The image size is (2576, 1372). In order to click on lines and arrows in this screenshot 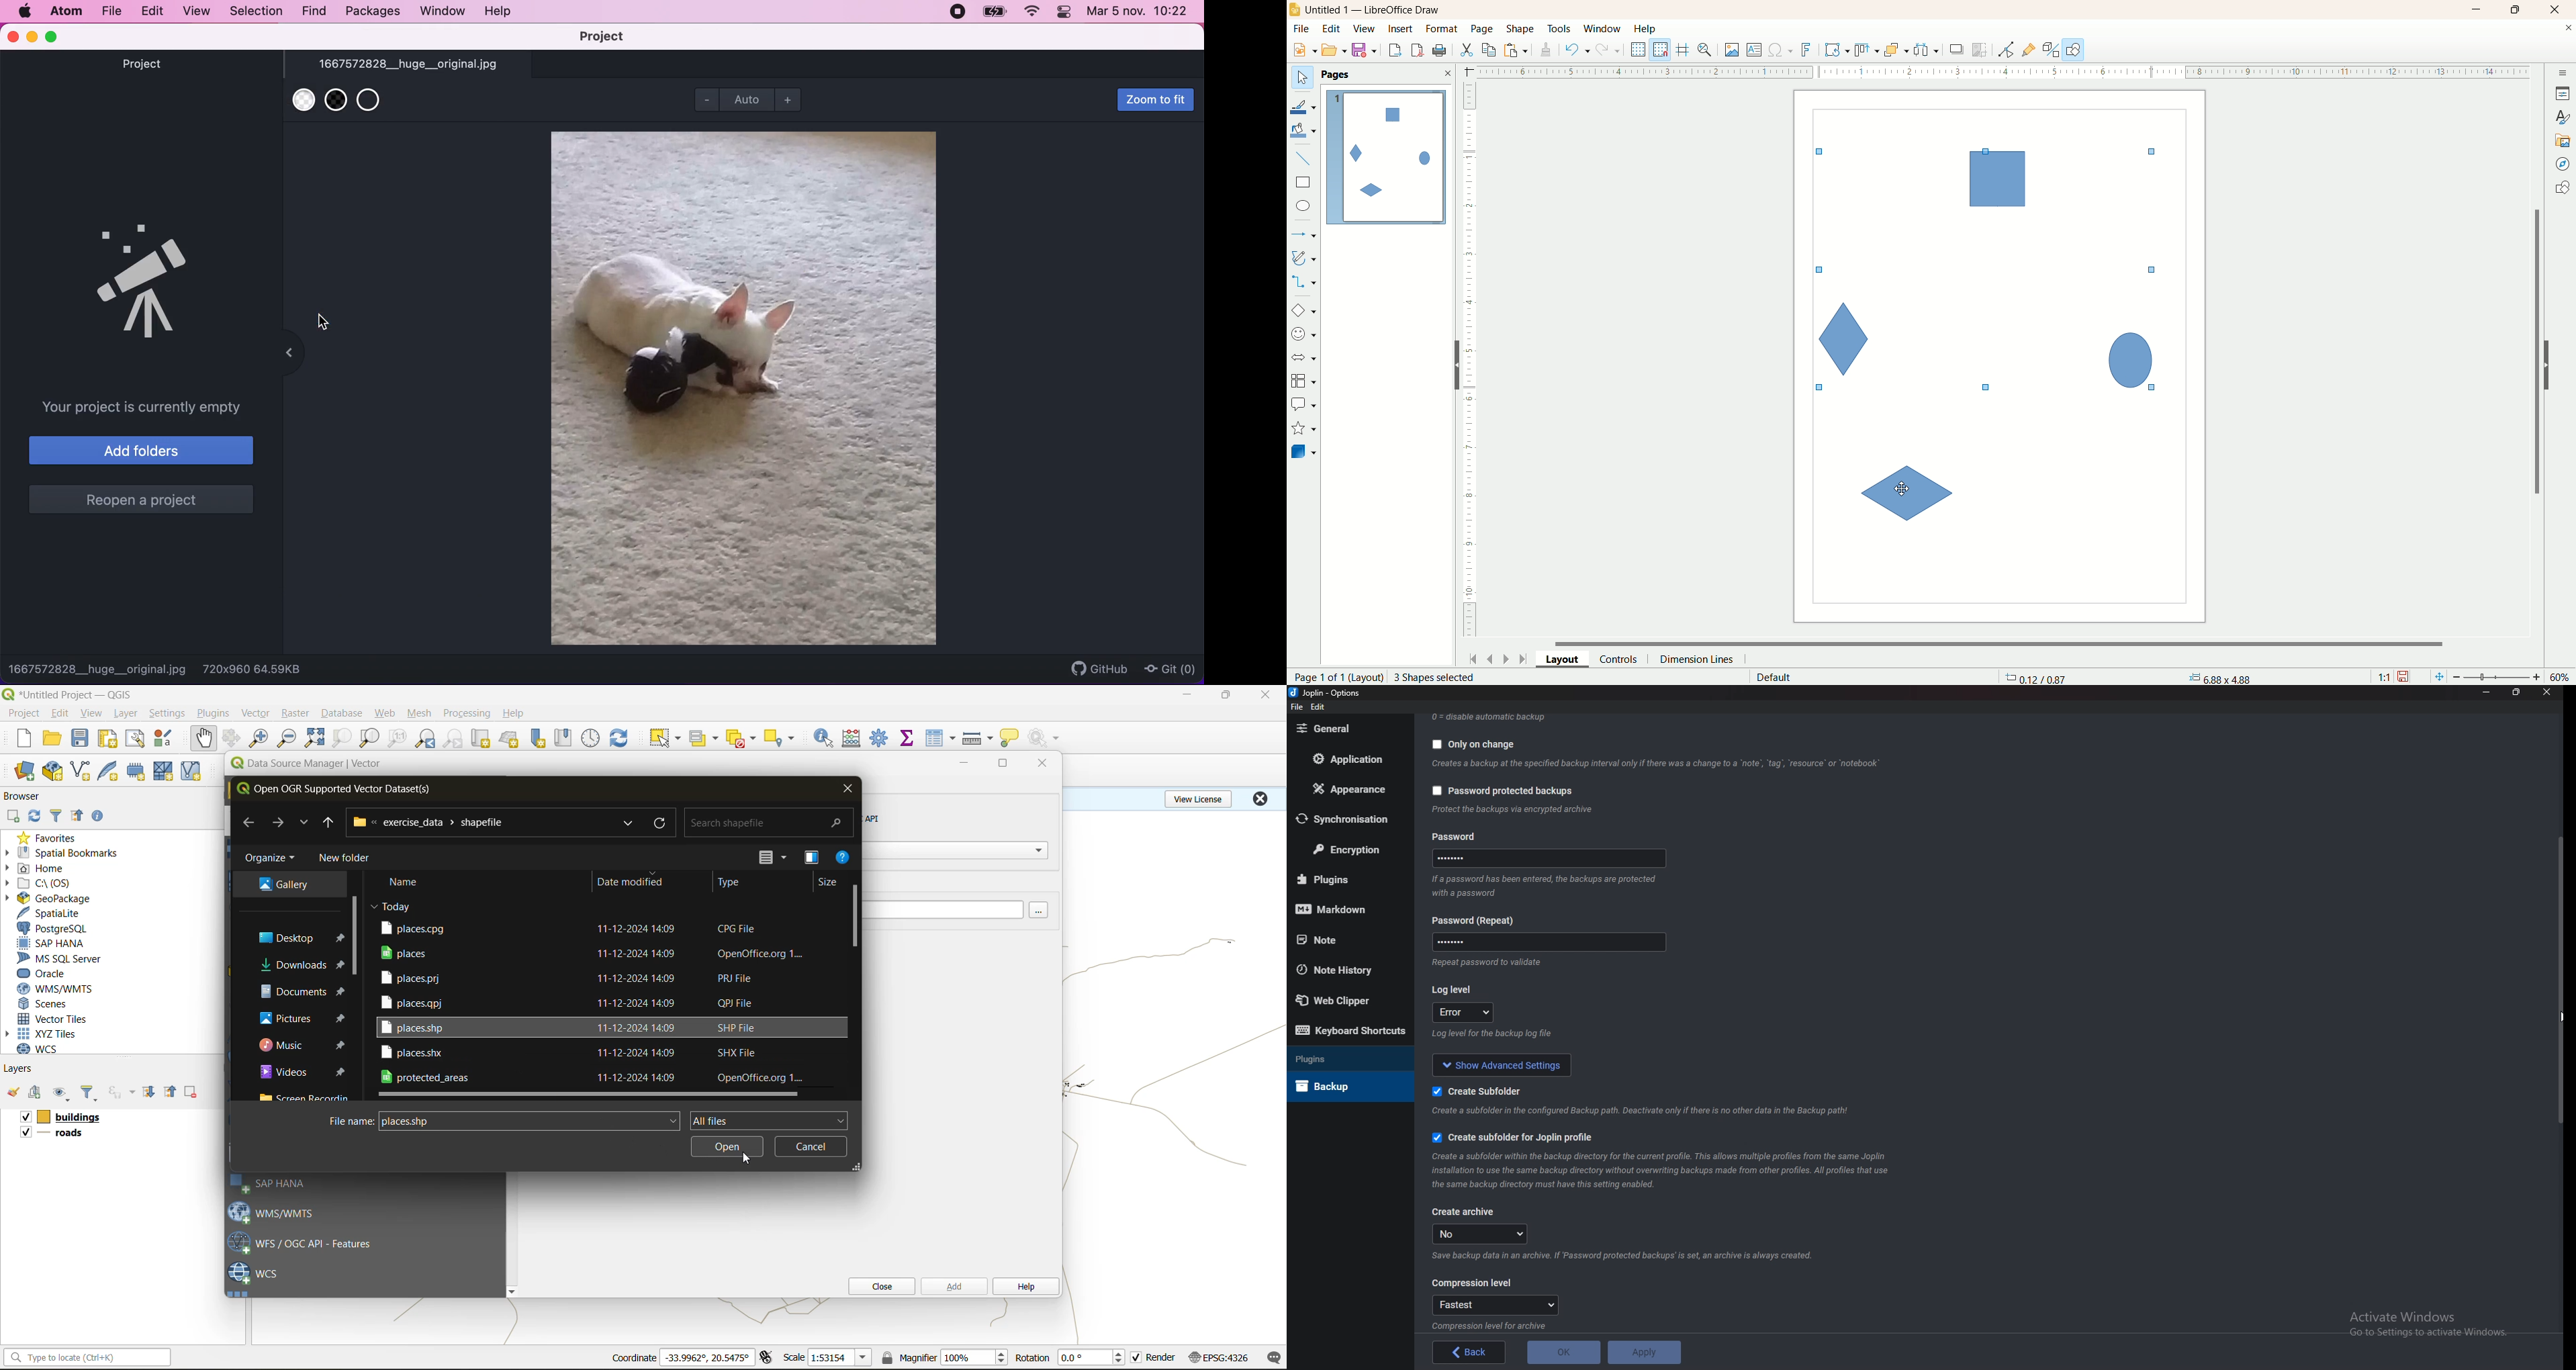, I will do `click(1305, 235)`.